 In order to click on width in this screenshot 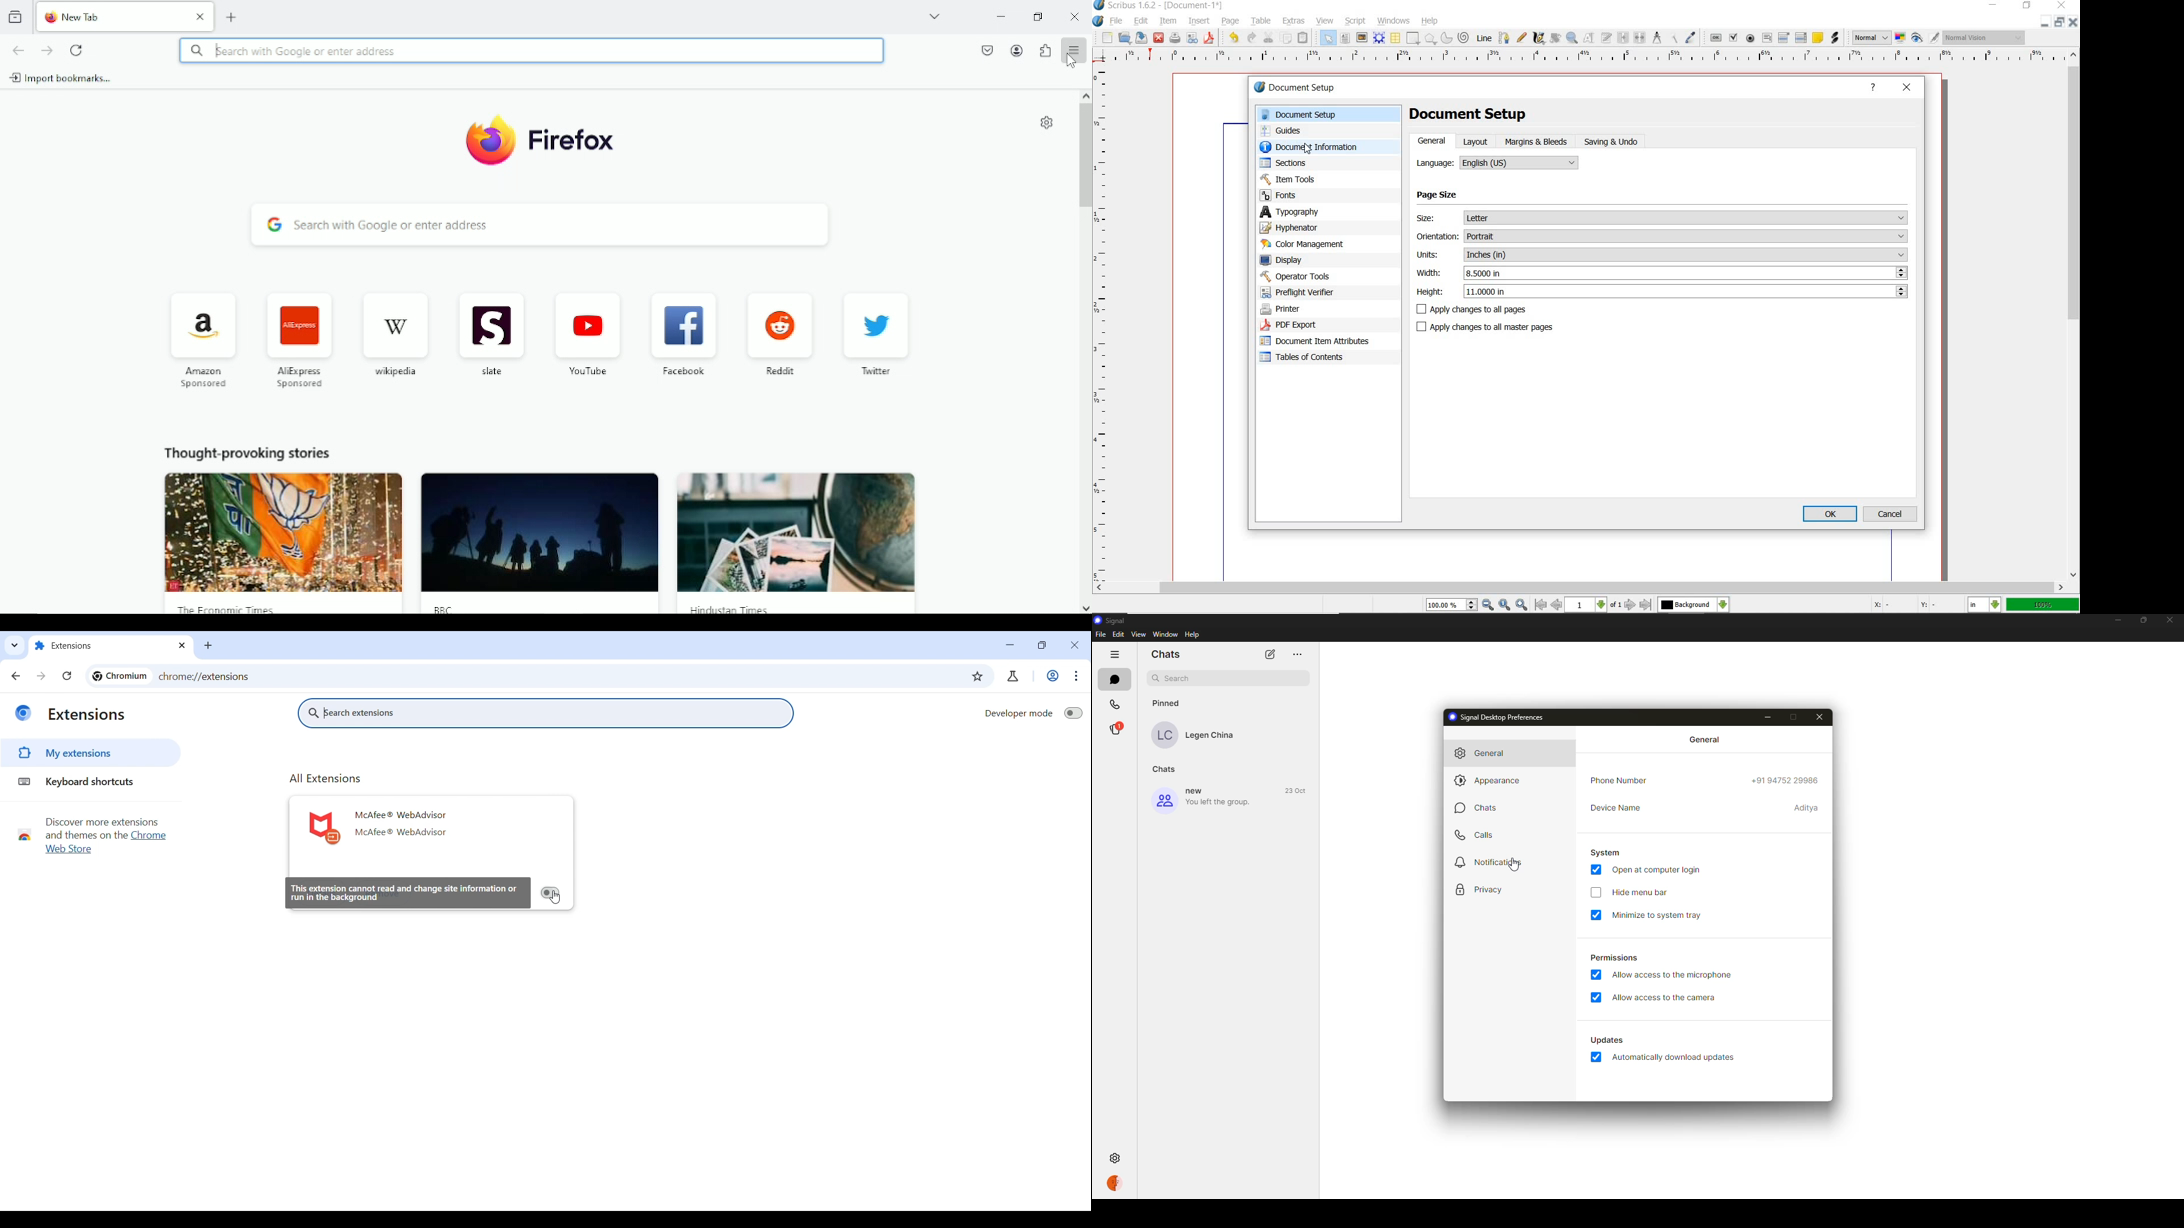, I will do `click(1662, 273)`.